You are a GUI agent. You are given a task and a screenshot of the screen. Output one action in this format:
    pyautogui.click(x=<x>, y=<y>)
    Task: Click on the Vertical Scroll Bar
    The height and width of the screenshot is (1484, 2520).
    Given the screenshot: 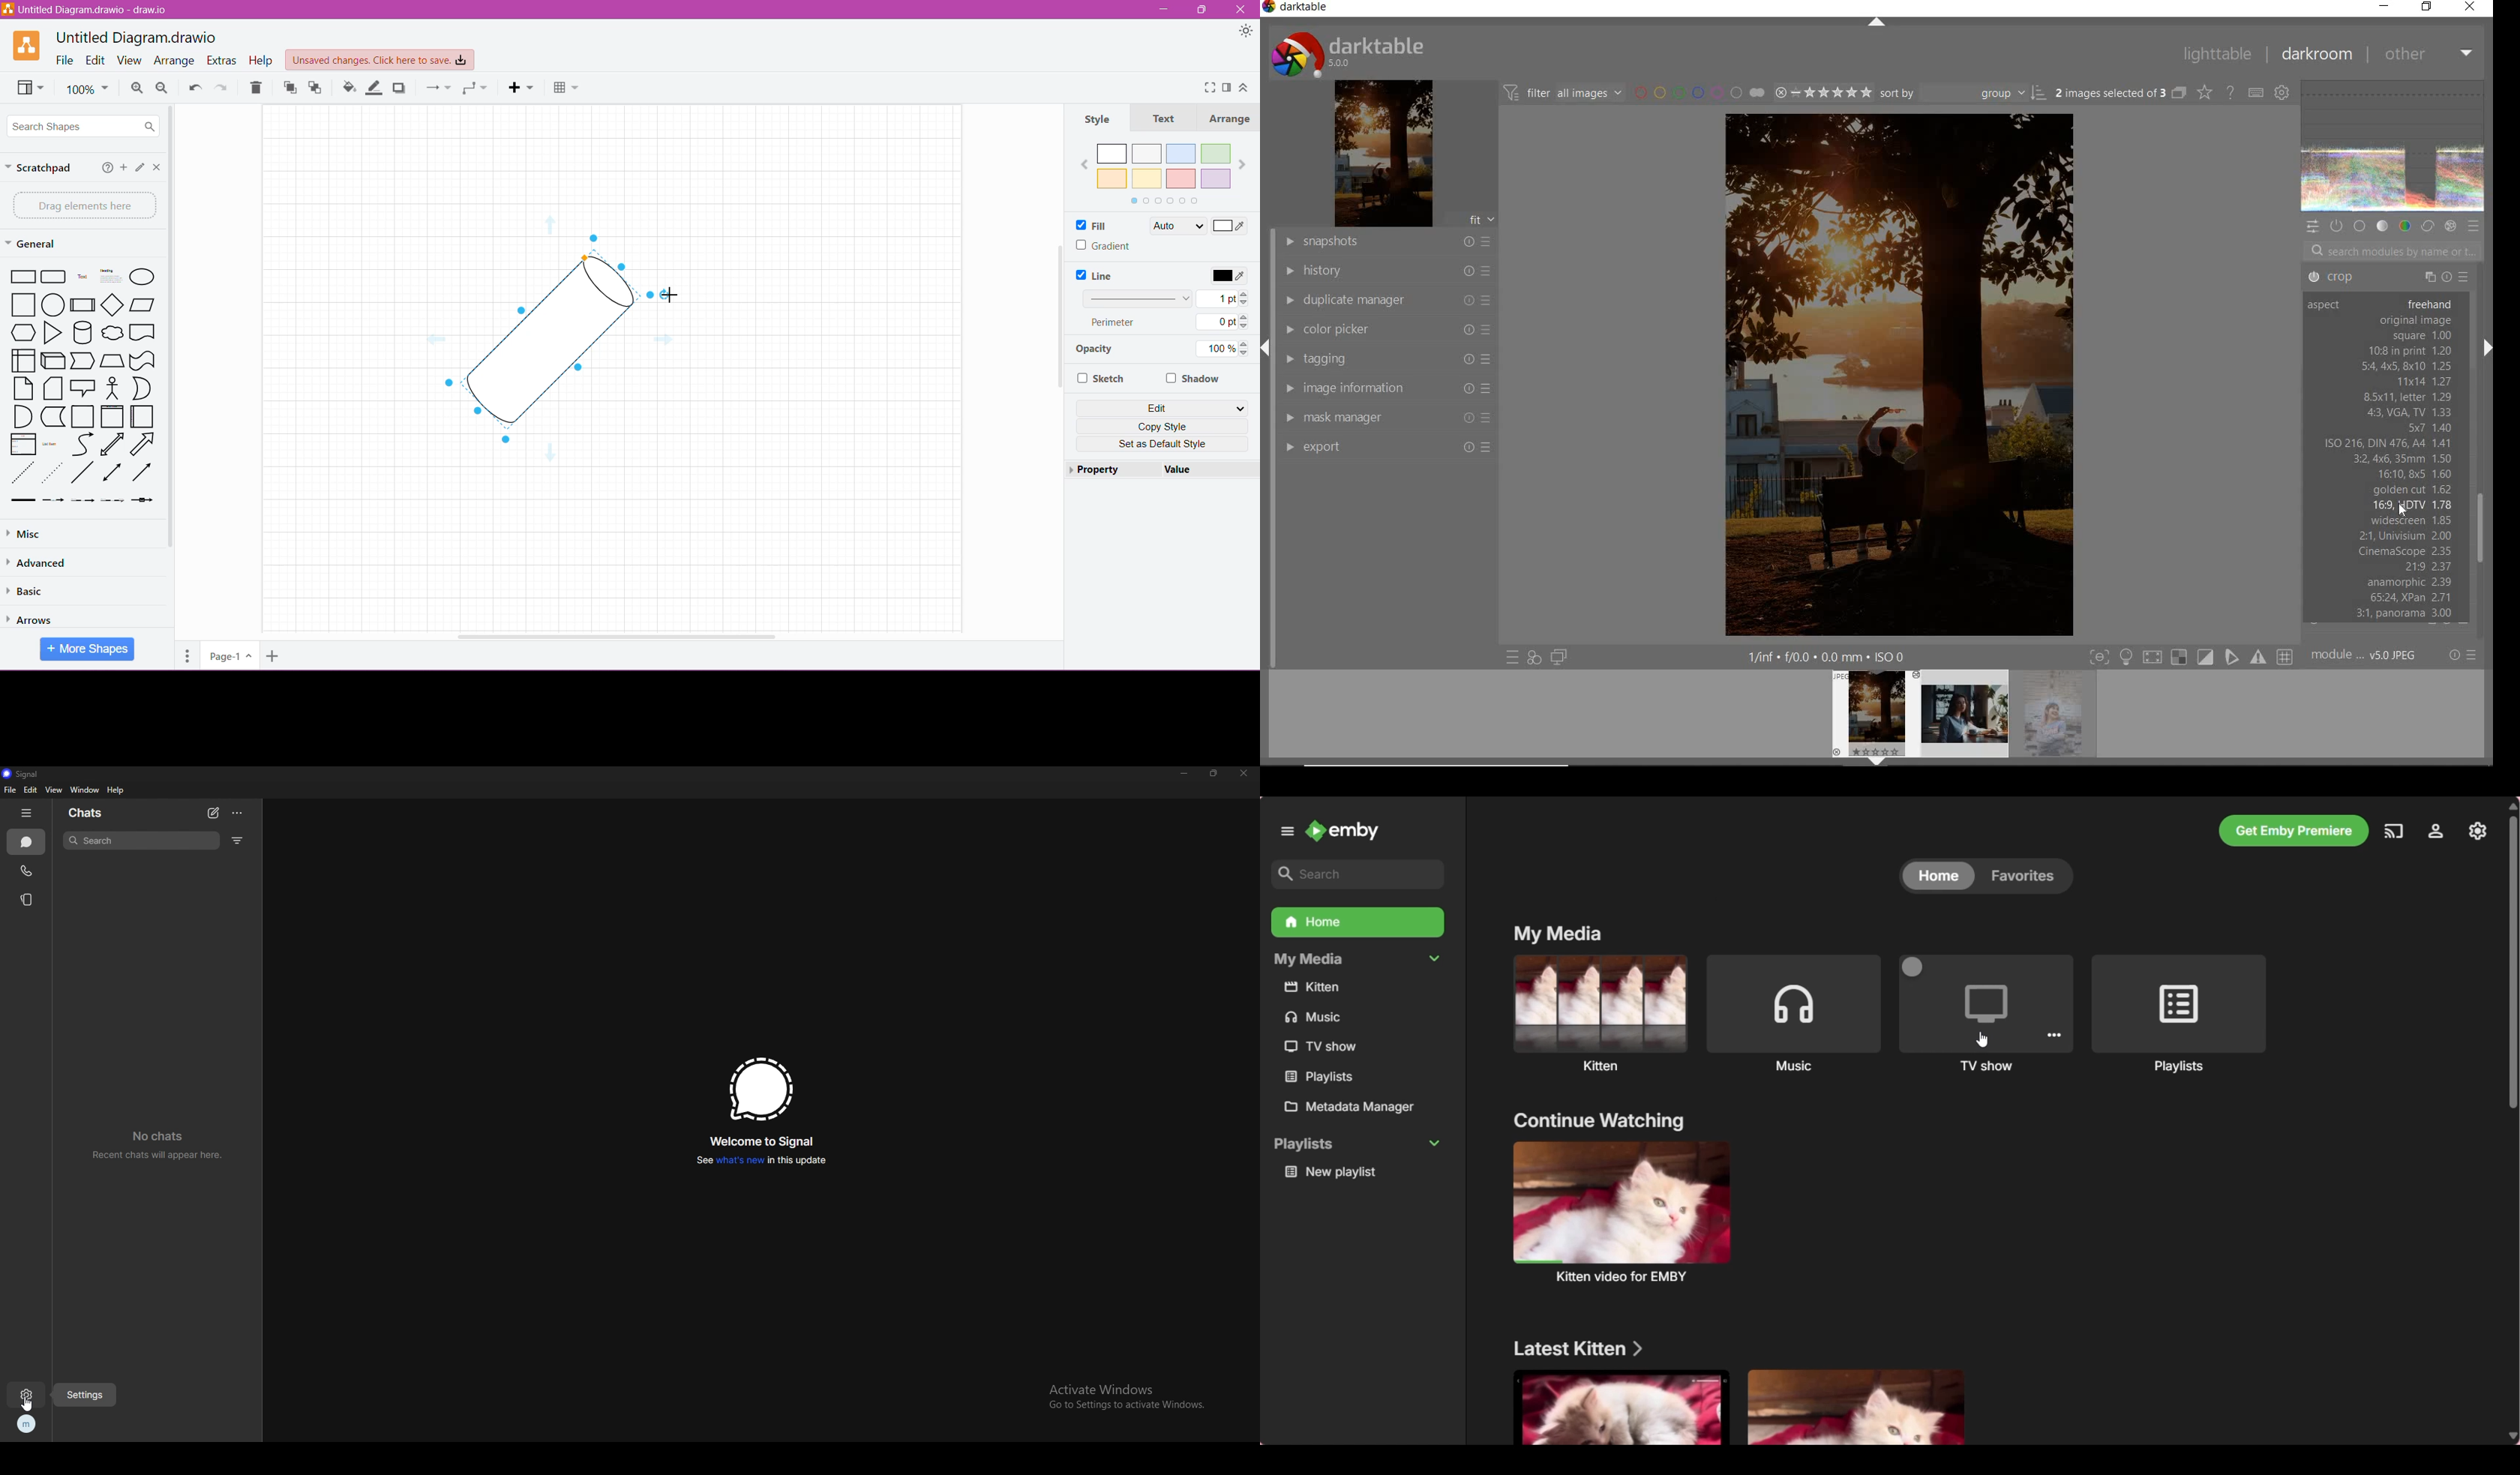 What is the action you would take?
    pyautogui.click(x=176, y=336)
    